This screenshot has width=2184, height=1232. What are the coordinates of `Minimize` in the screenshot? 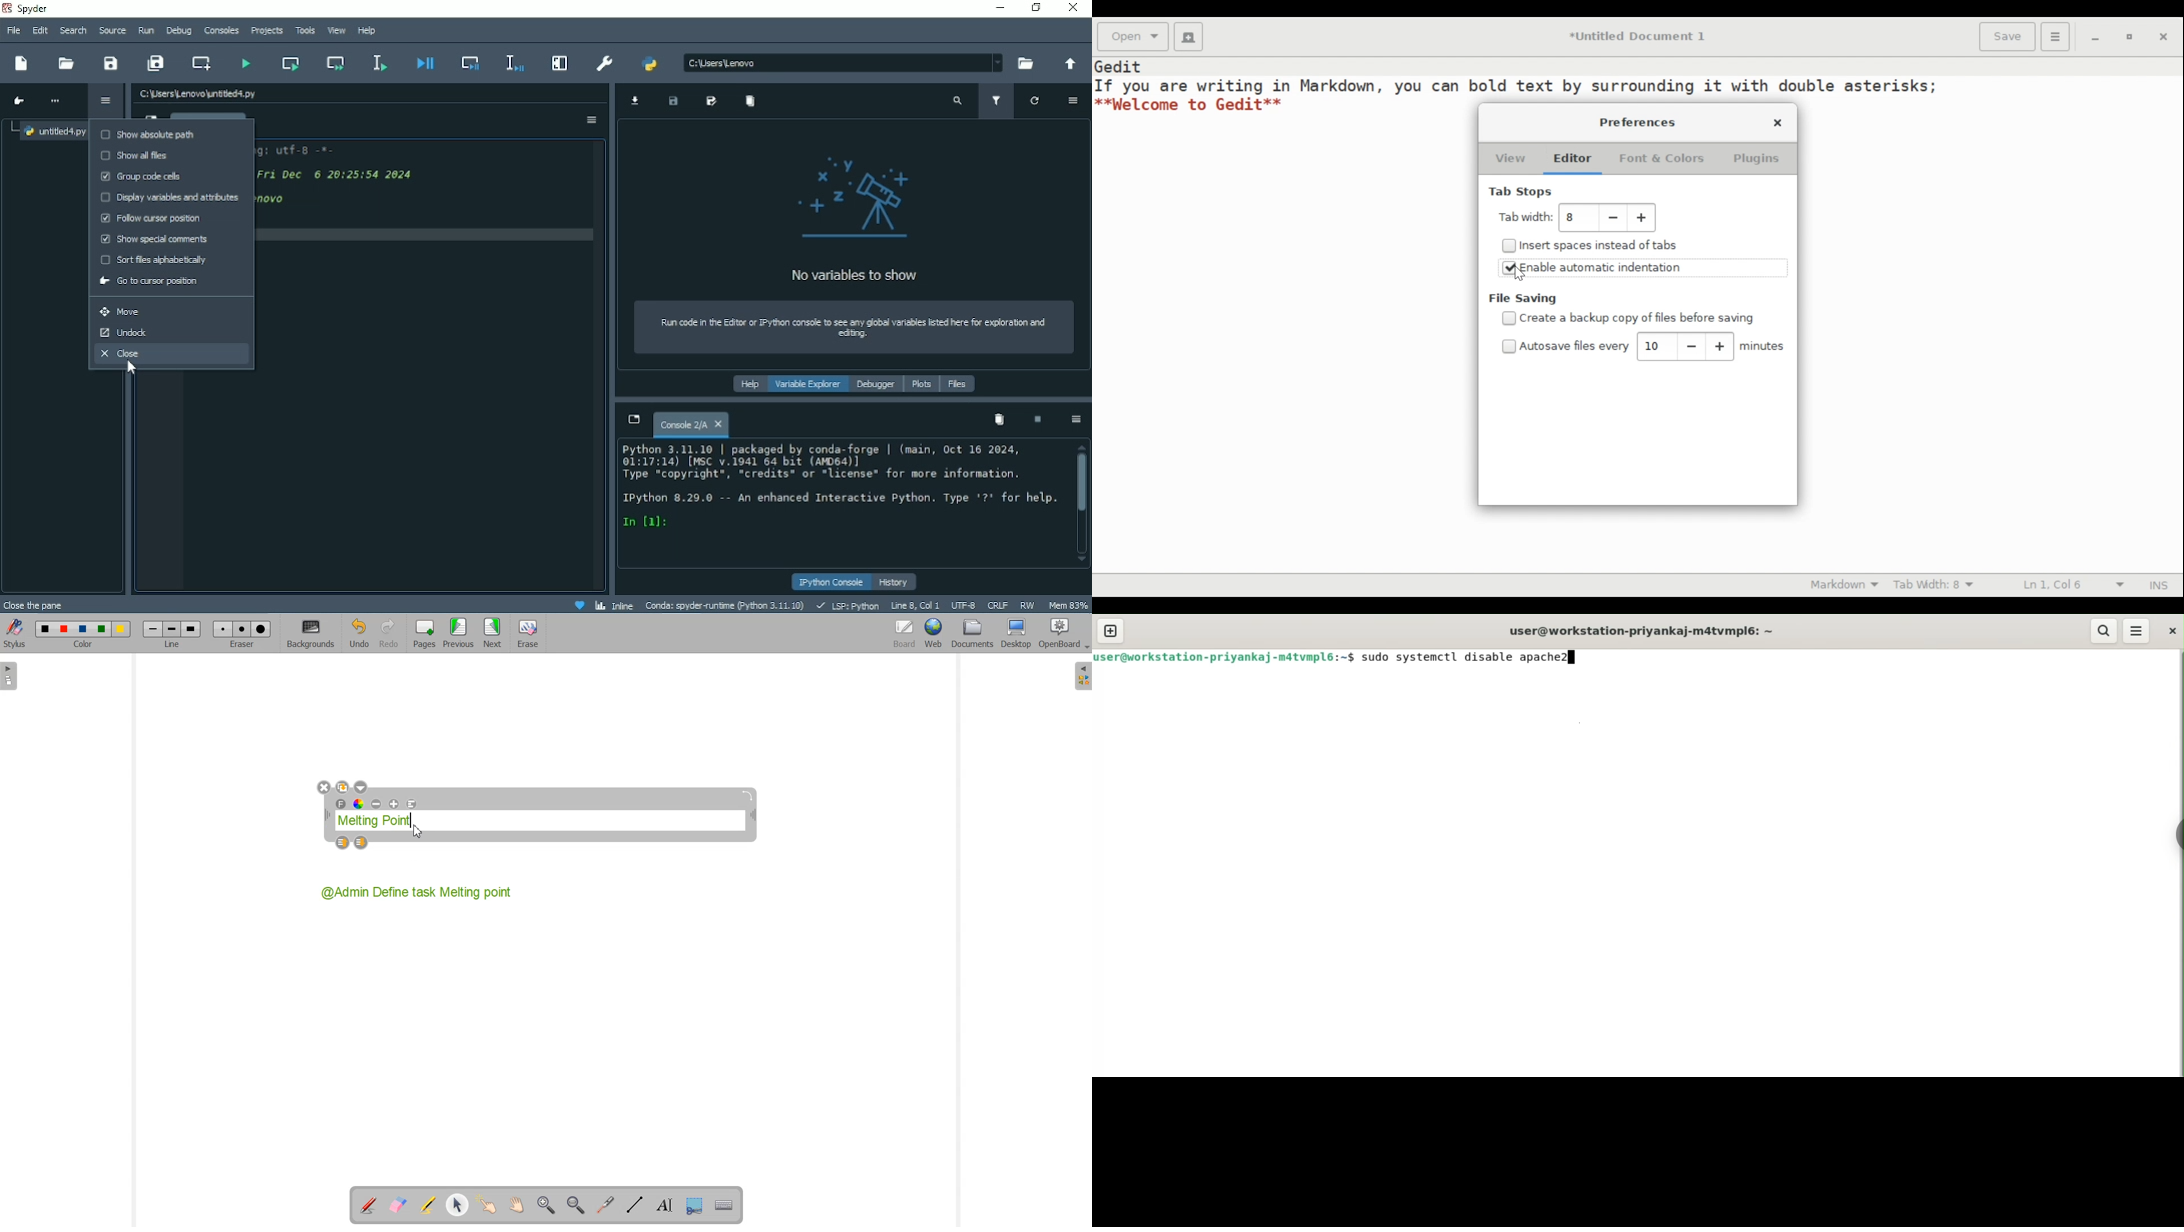 It's located at (997, 8).